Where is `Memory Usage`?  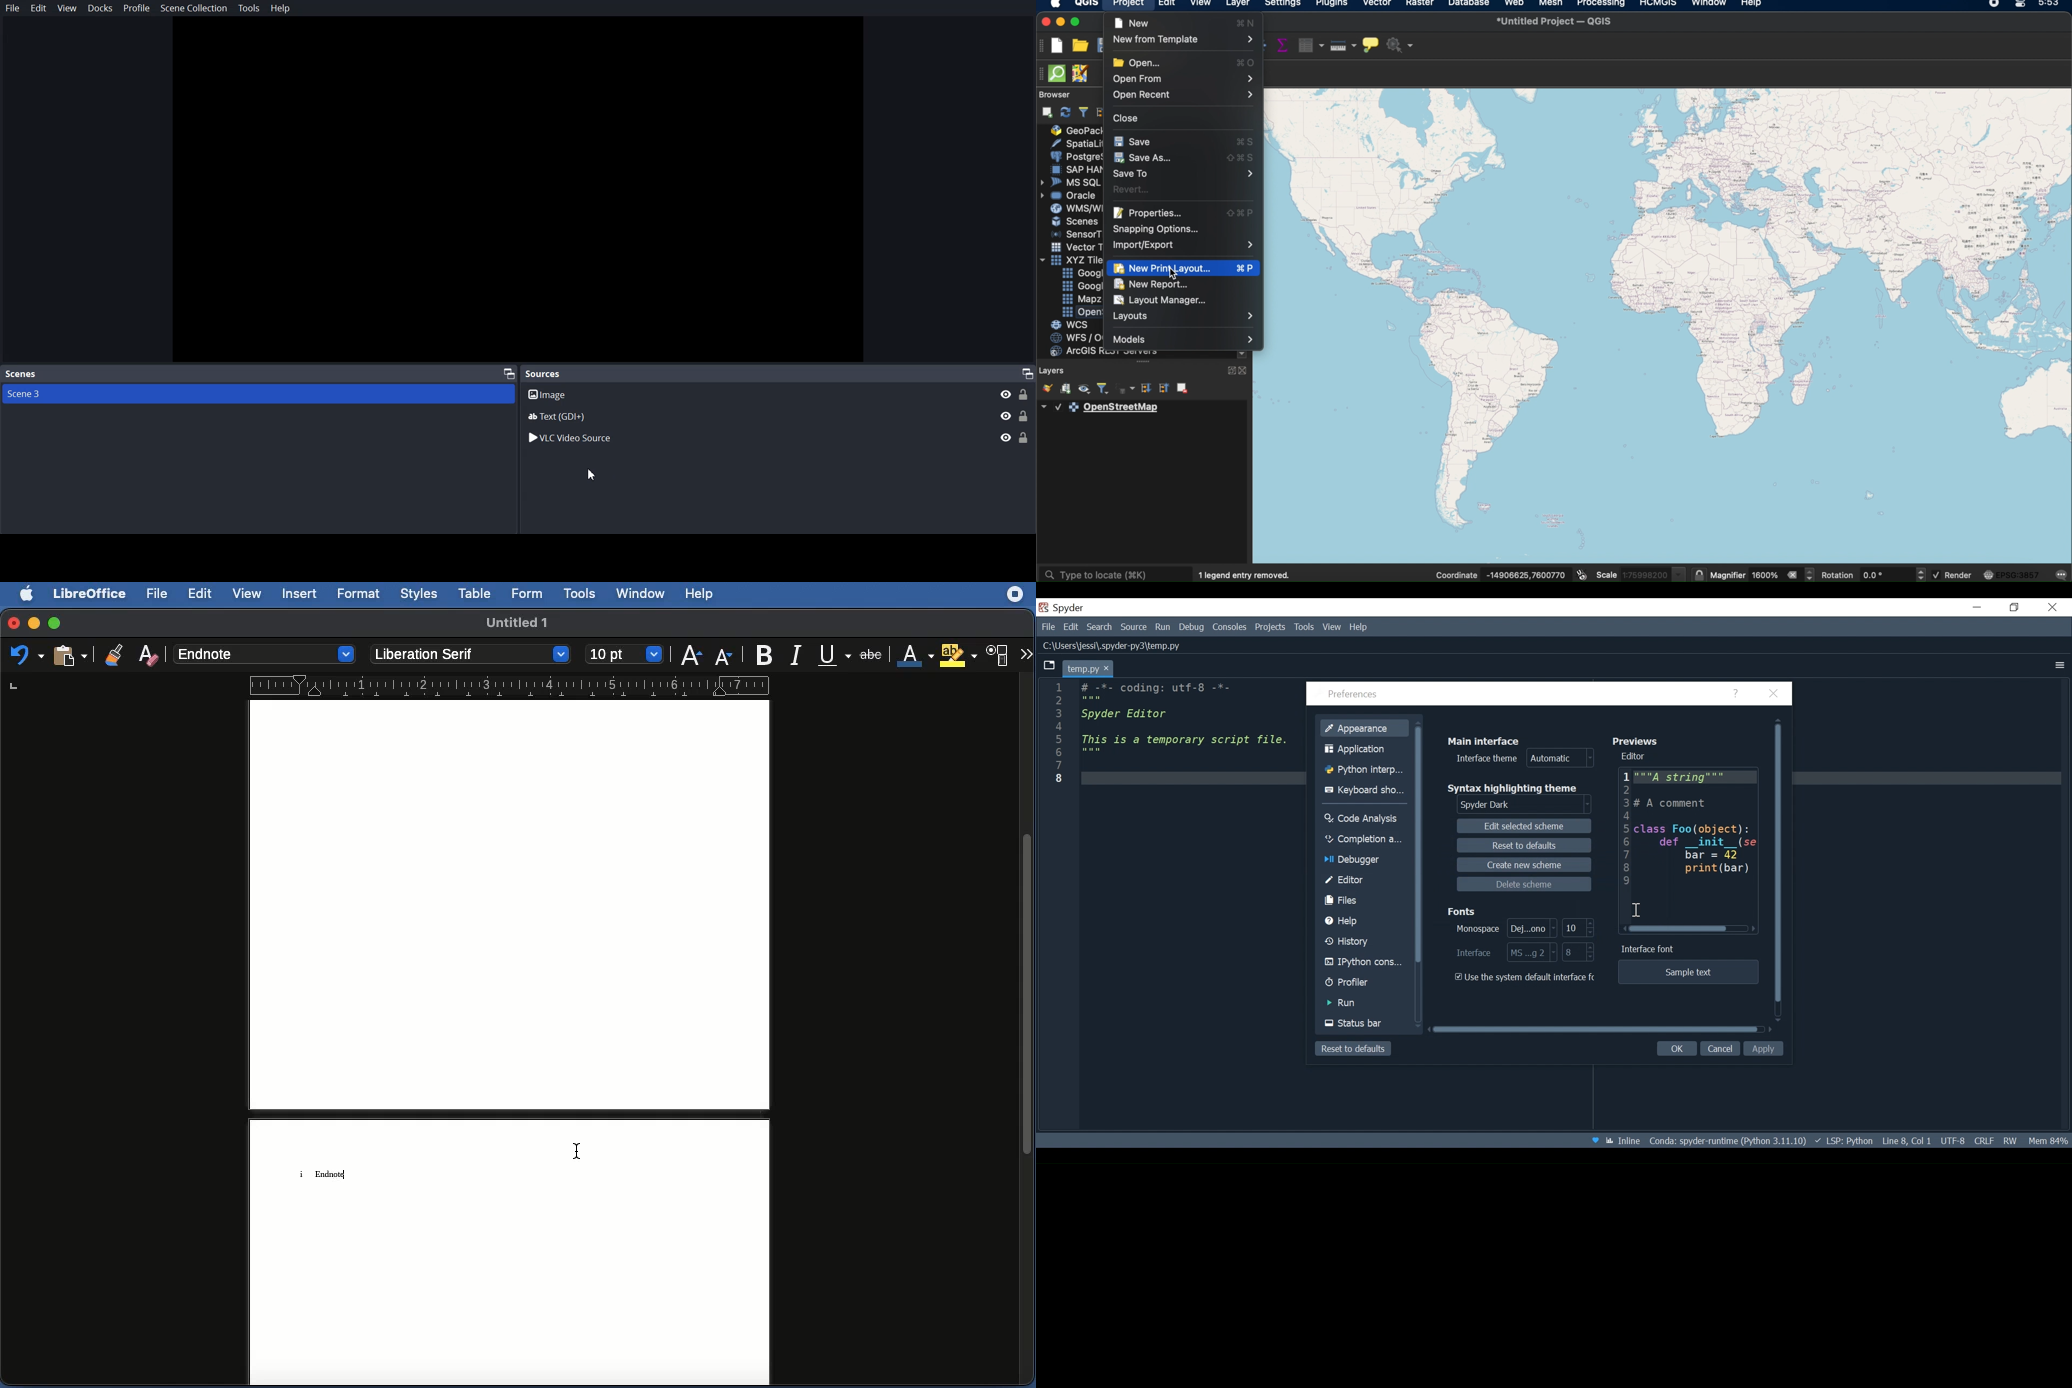
Memory Usage is located at coordinates (2047, 1140).